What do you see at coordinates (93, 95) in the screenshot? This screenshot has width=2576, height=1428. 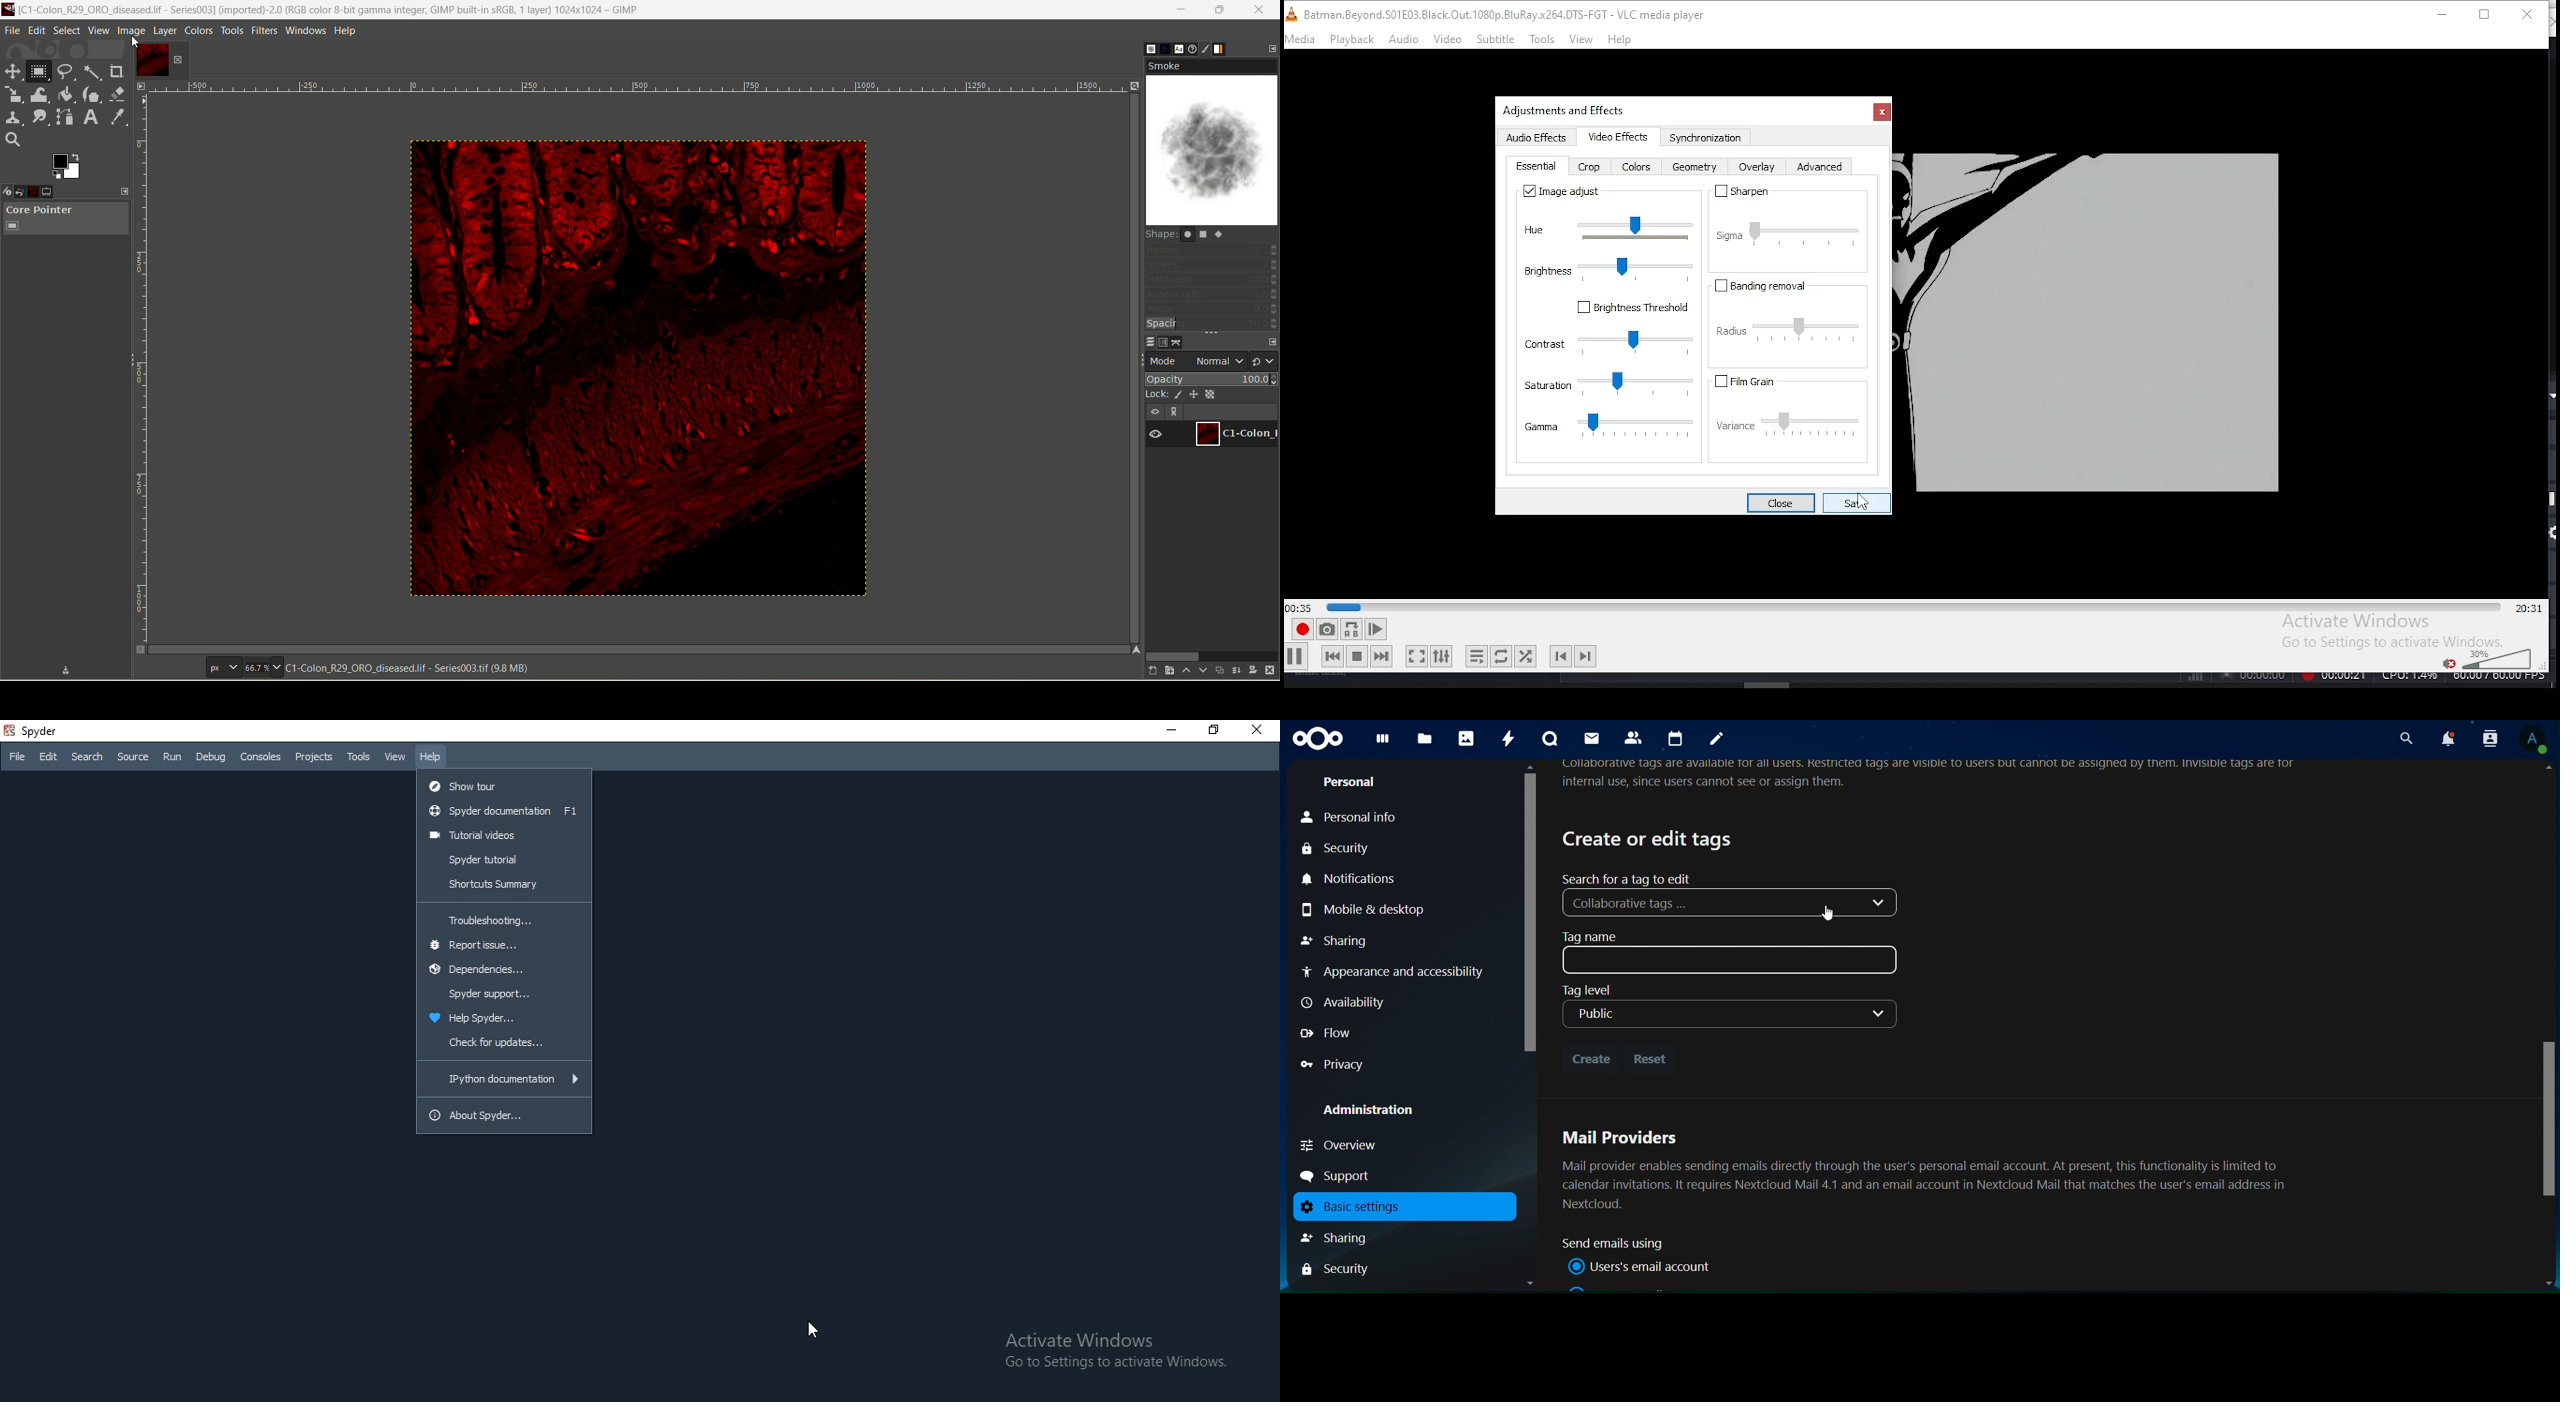 I see `ink tool` at bounding box center [93, 95].